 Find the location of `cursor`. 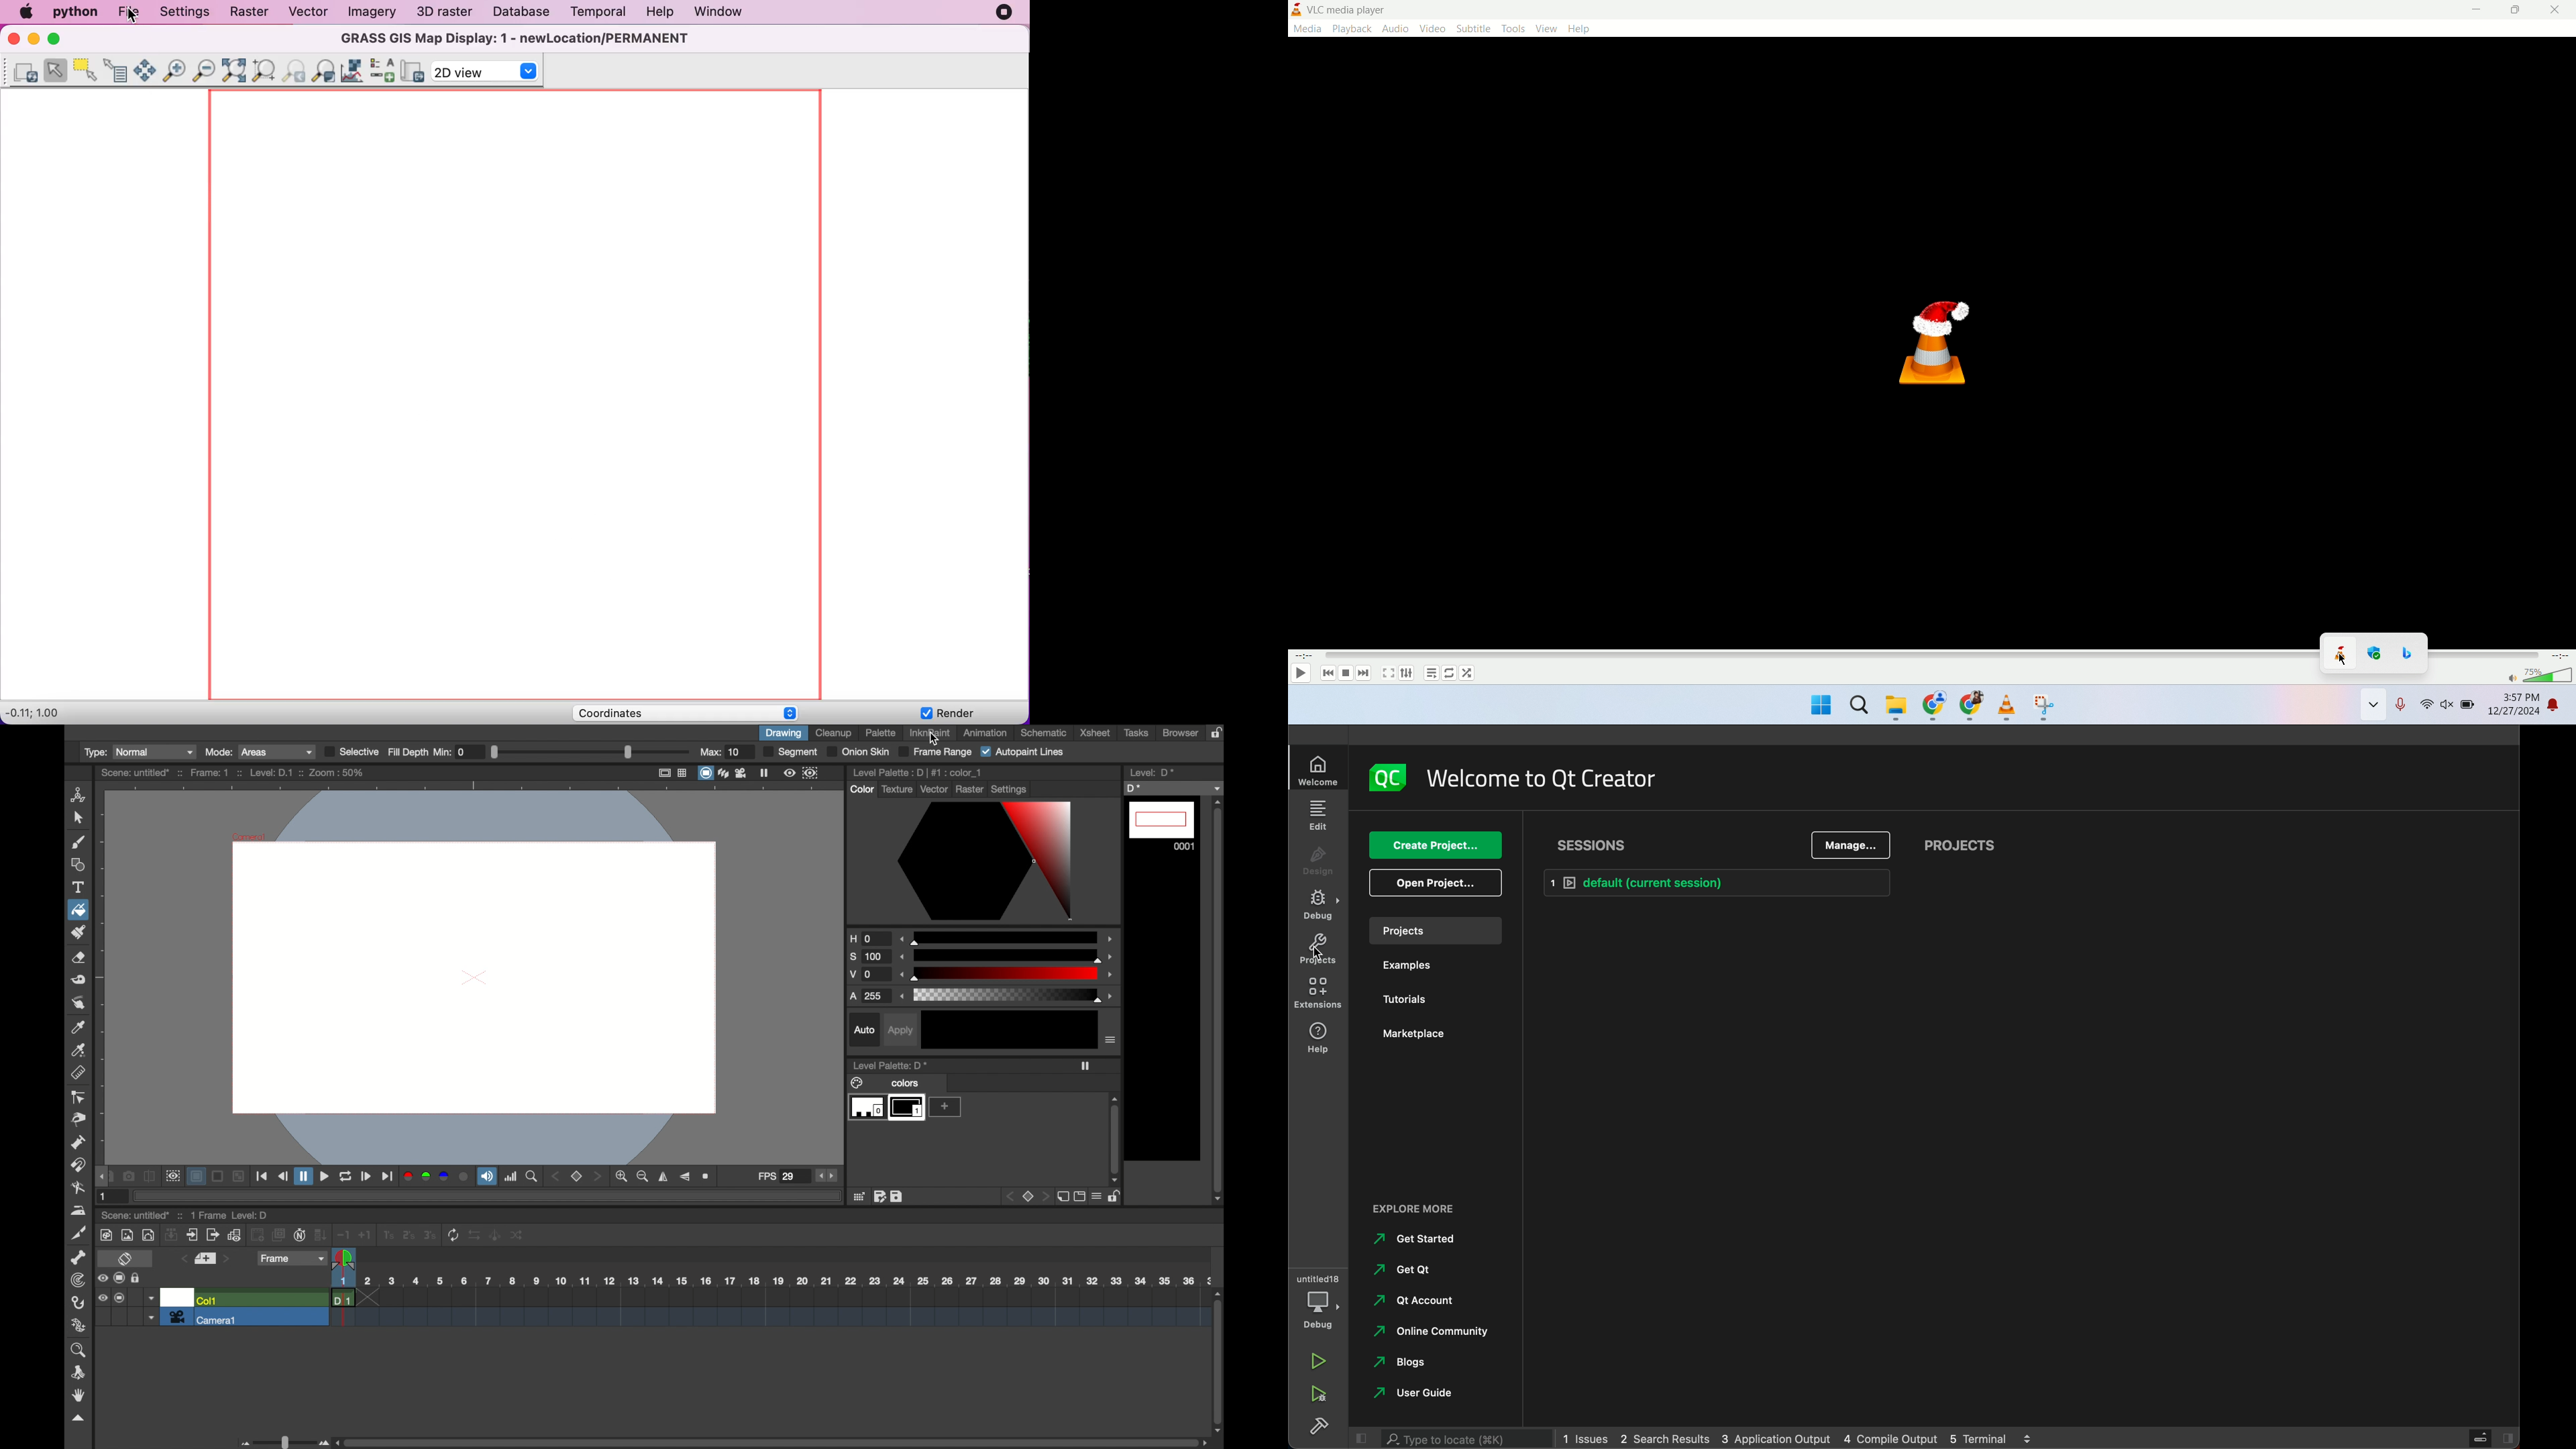

cursor is located at coordinates (934, 739).